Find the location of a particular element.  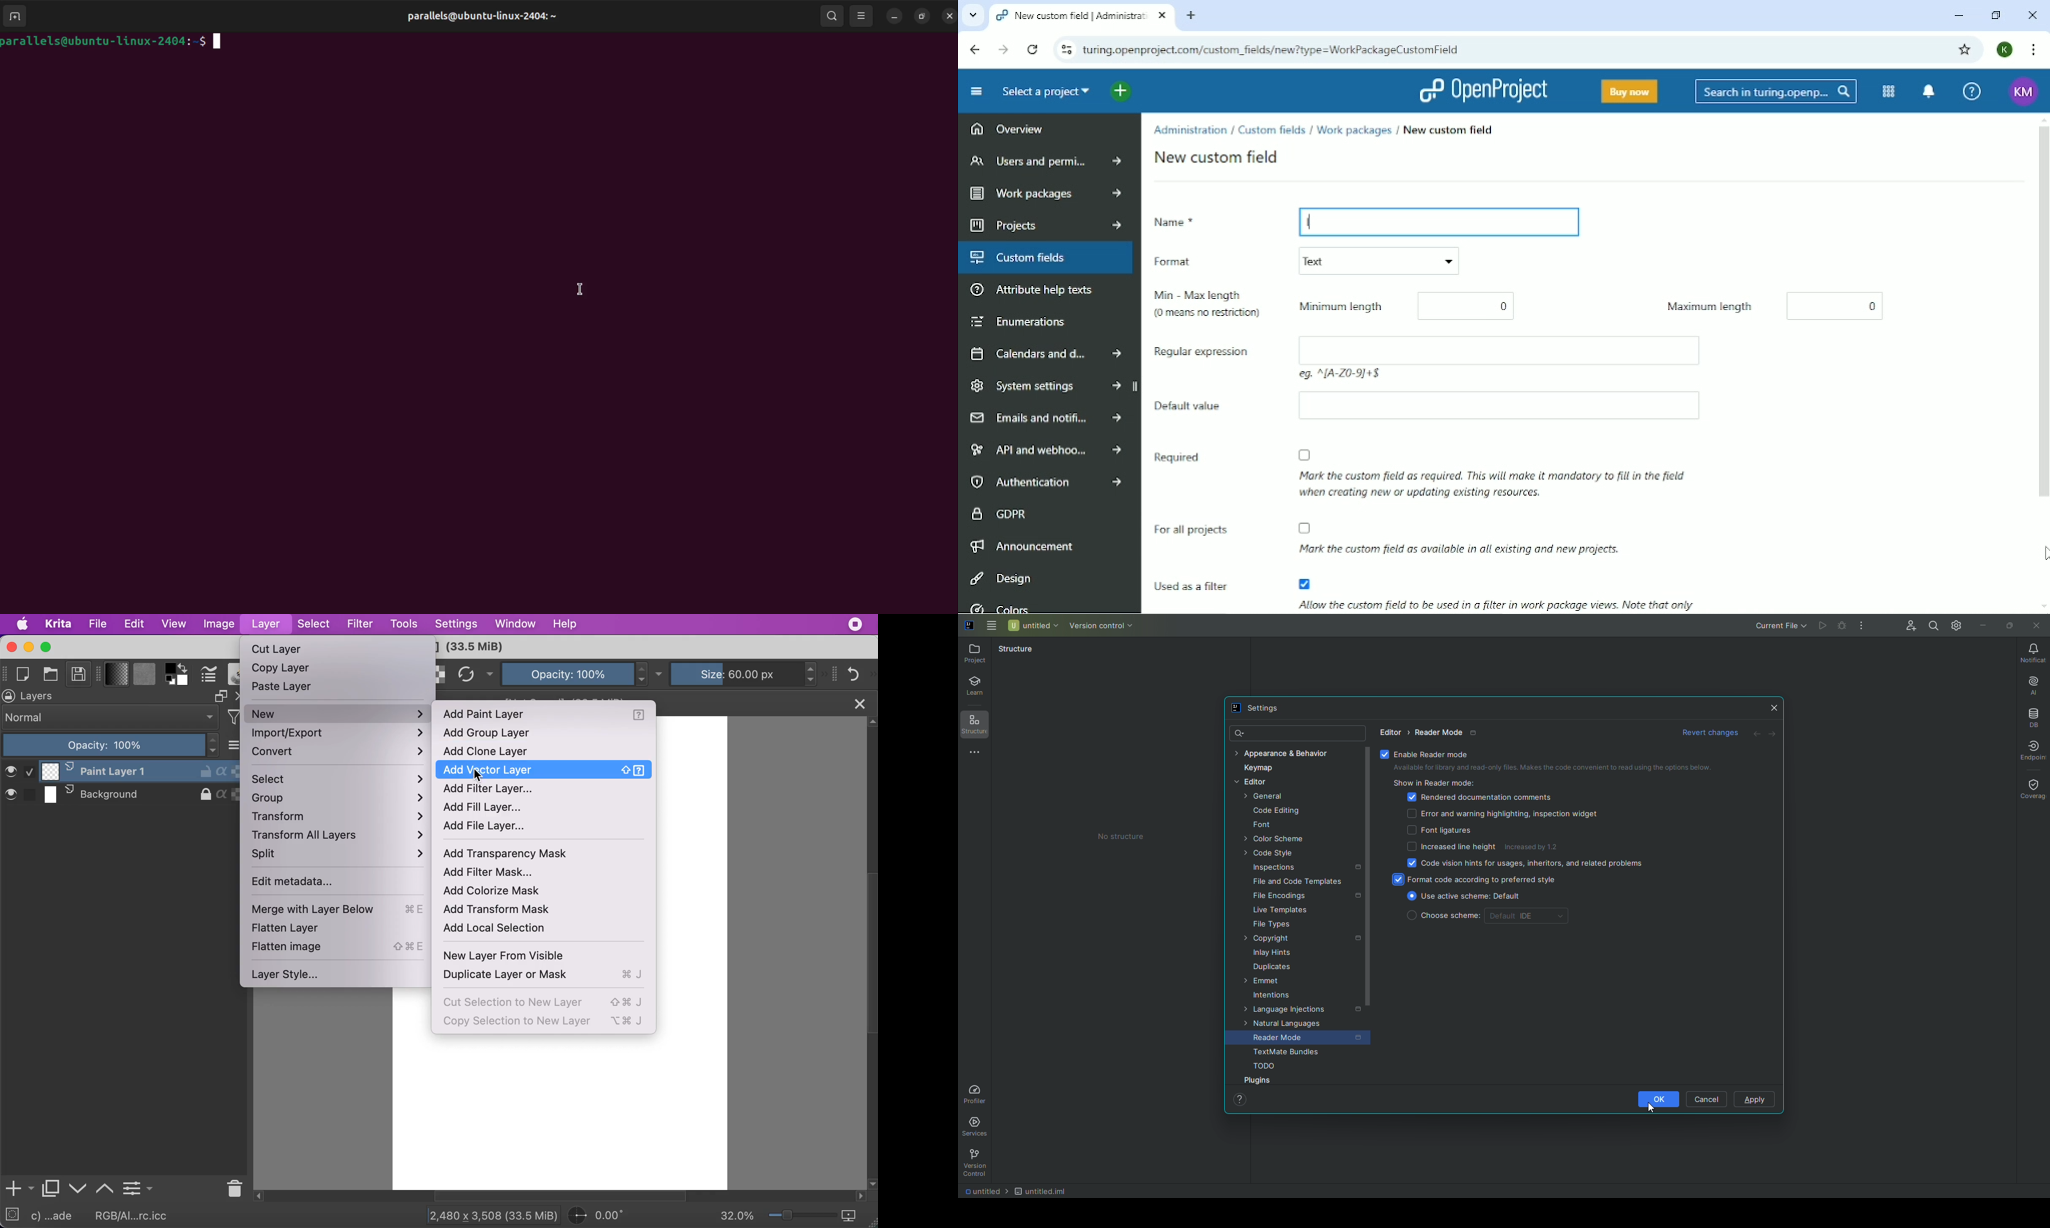

rotation is located at coordinates (601, 1216).